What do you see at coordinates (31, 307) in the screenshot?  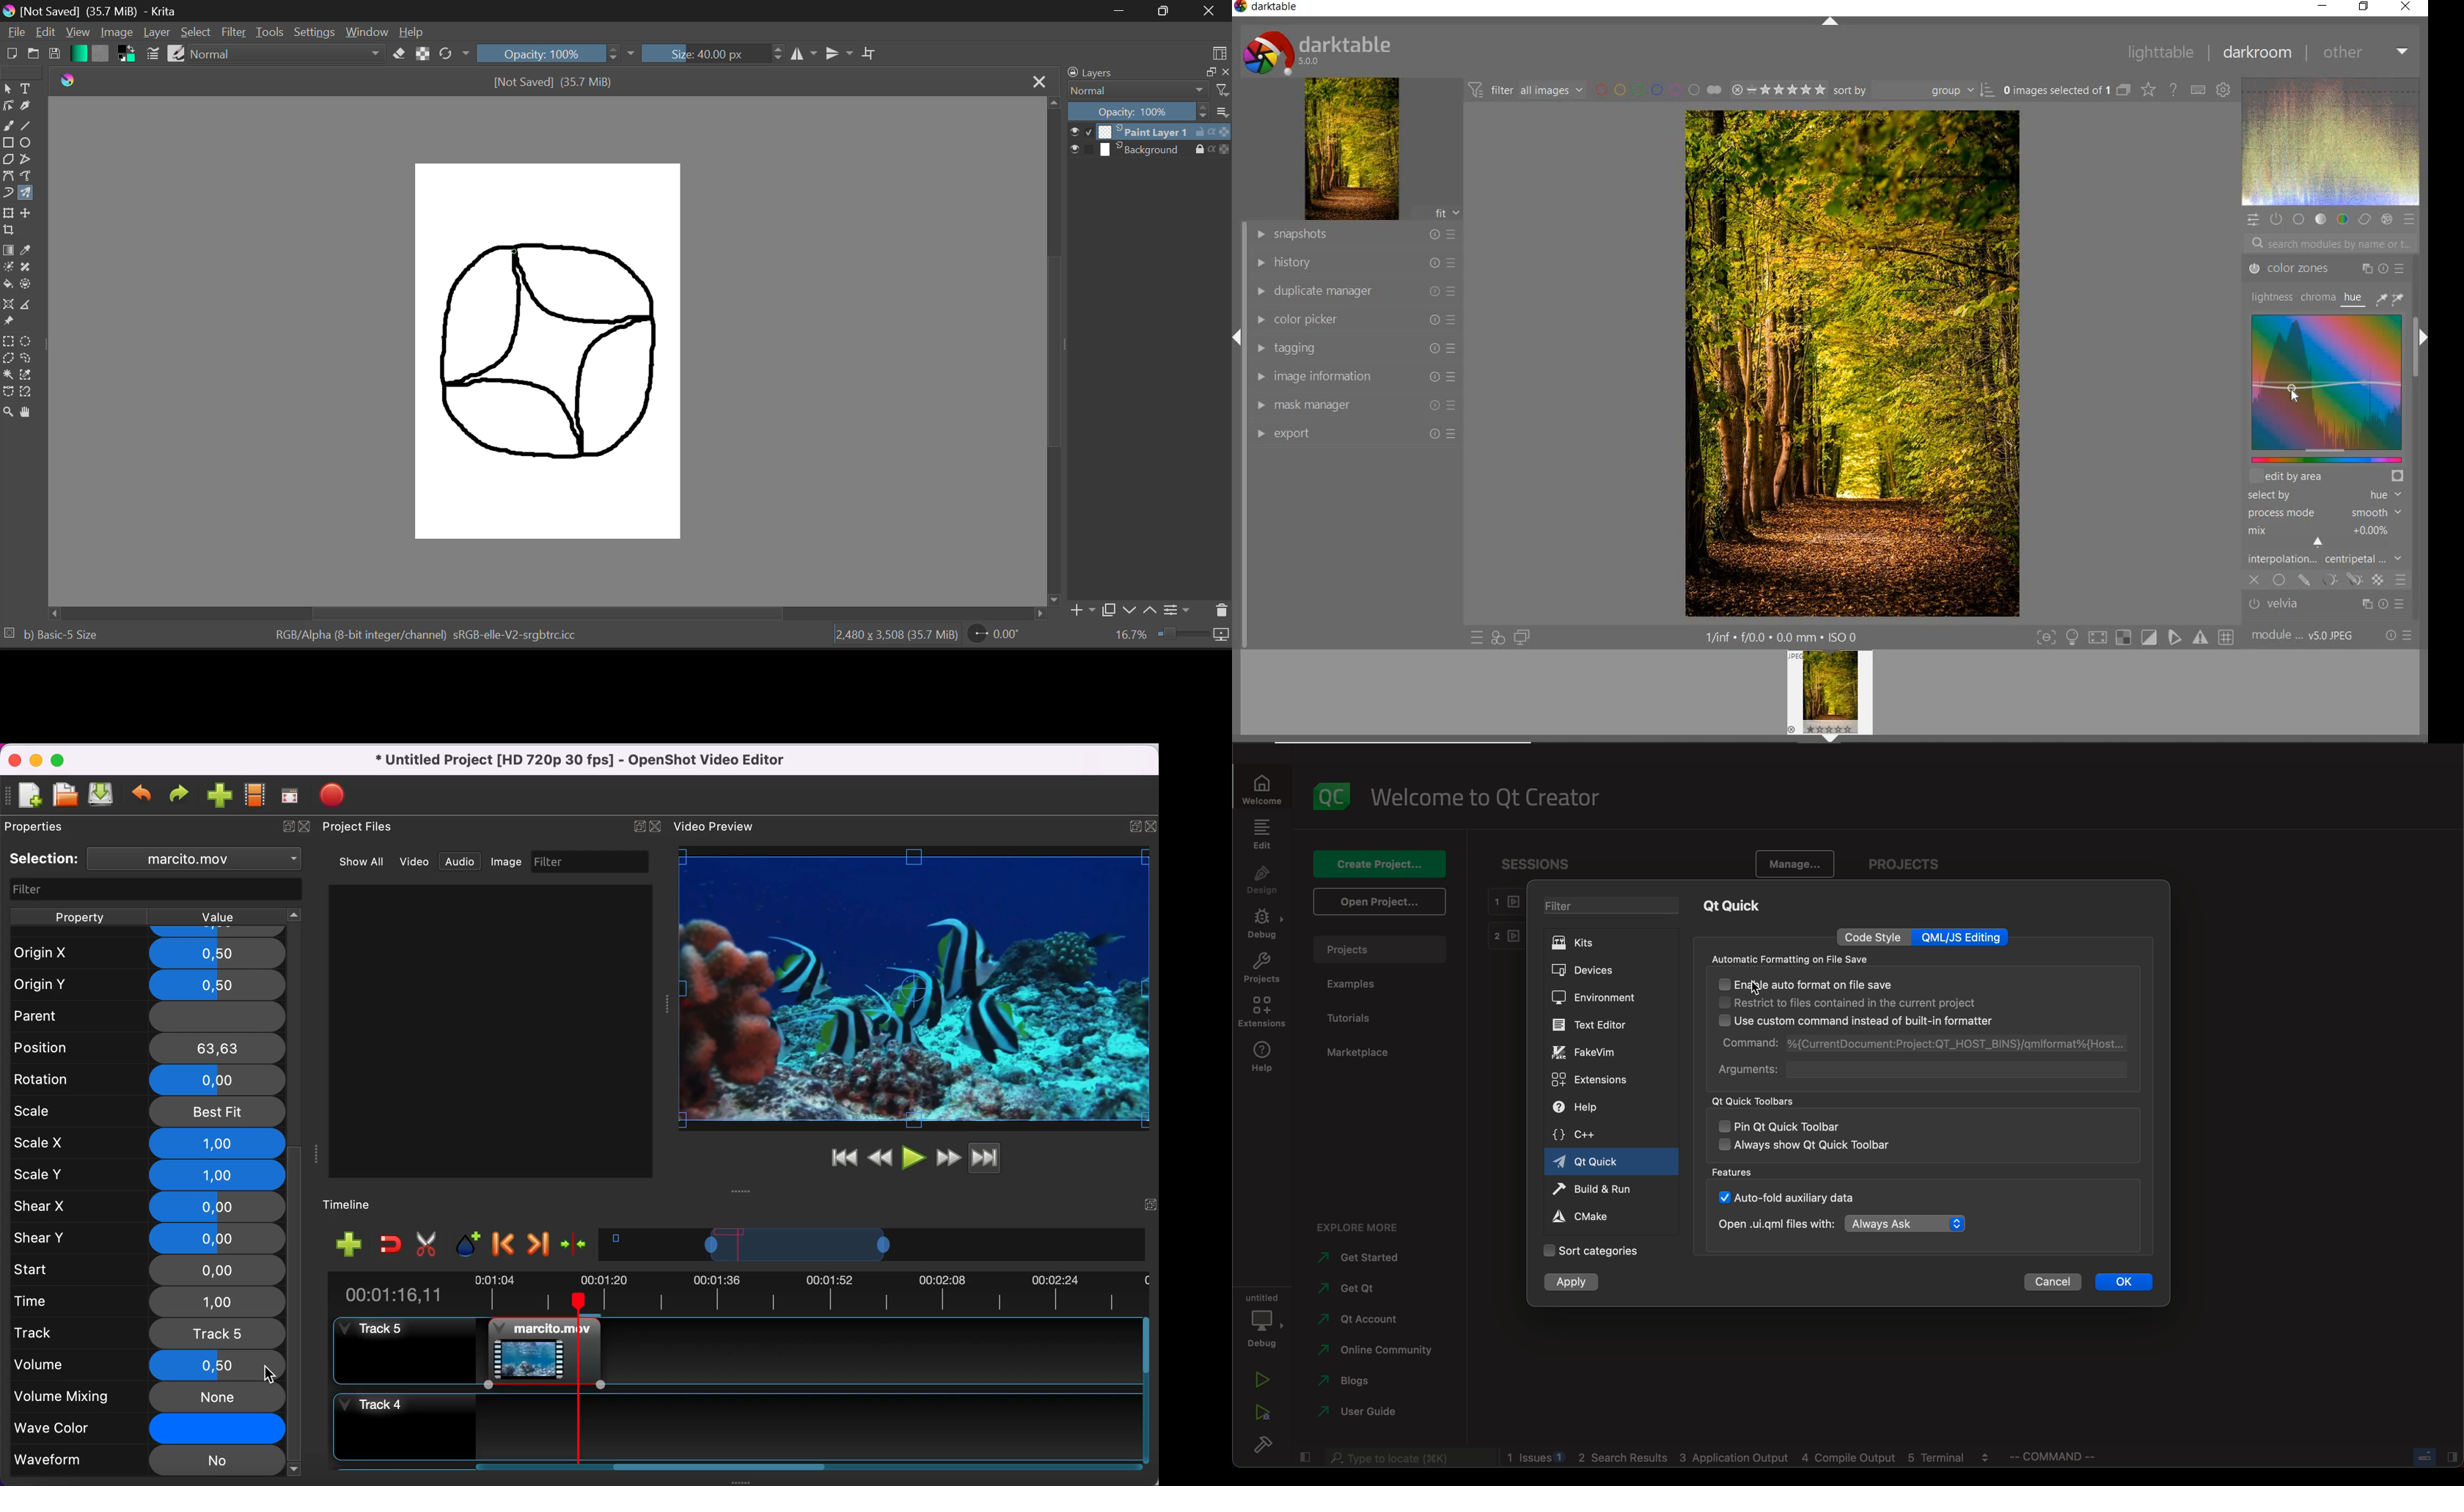 I see `Measurements` at bounding box center [31, 307].